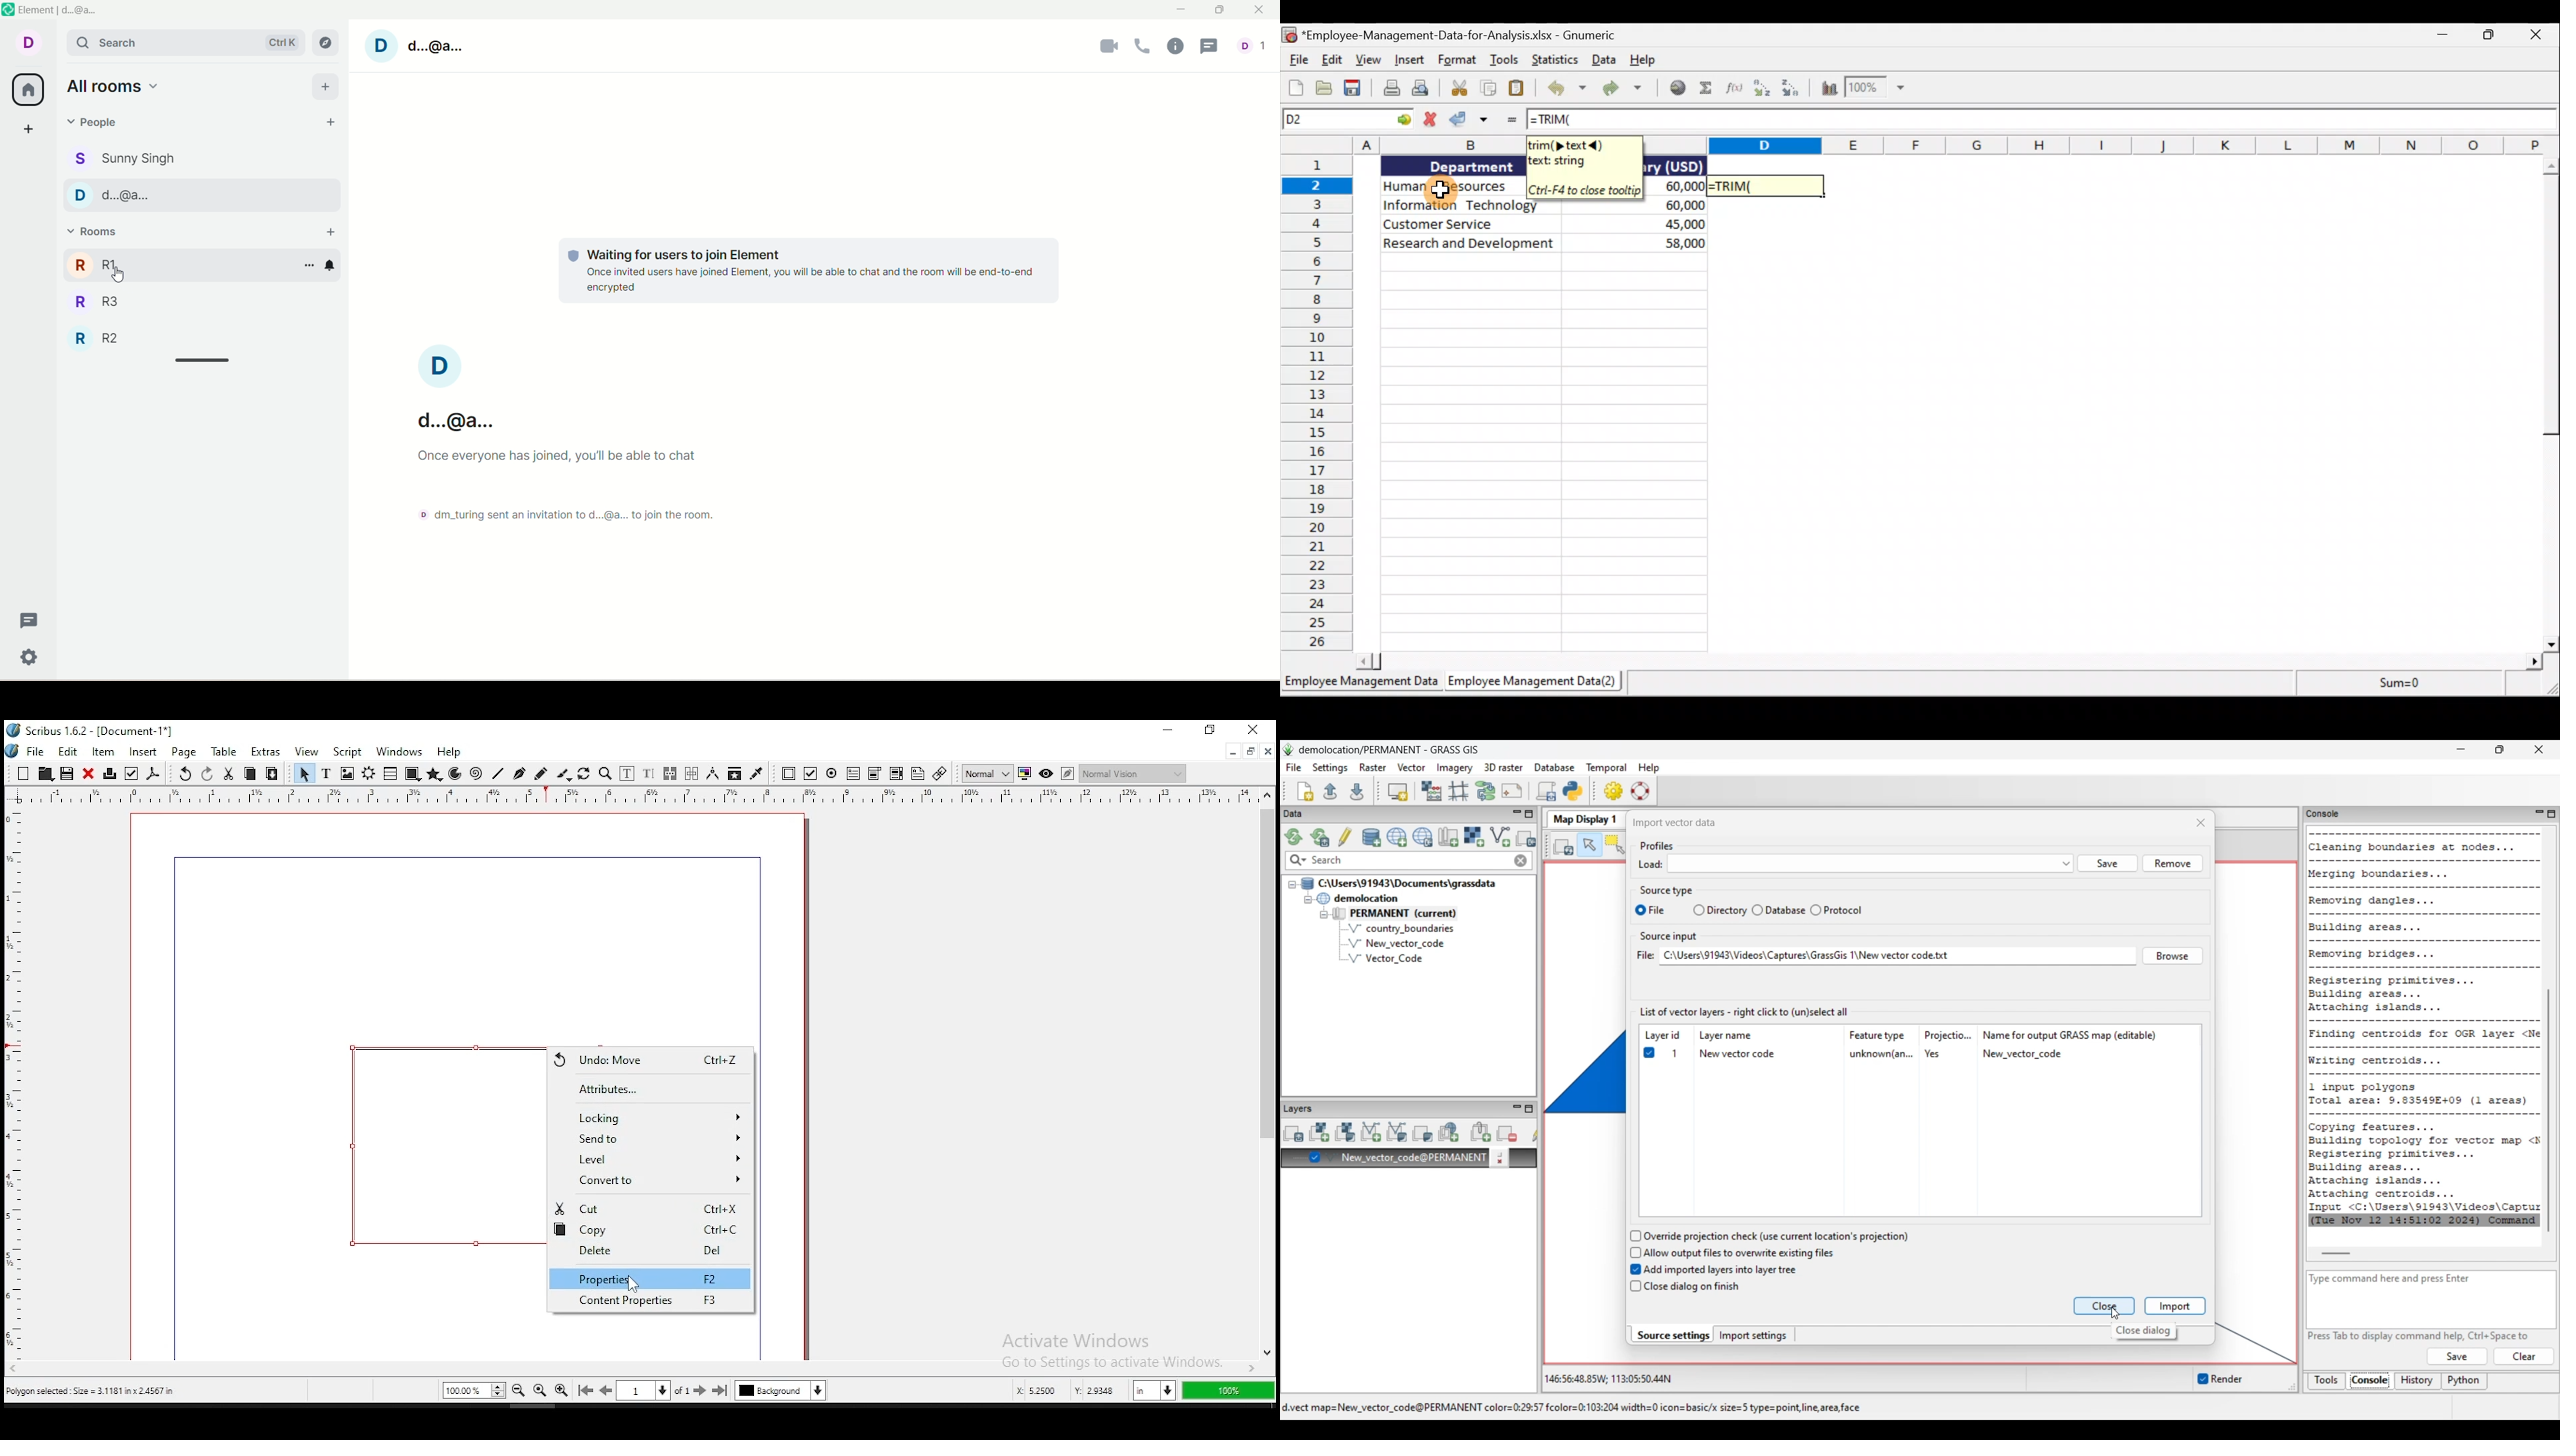  What do you see at coordinates (1107, 47) in the screenshot?
I see `video call` at bounding box center [1107, 47].